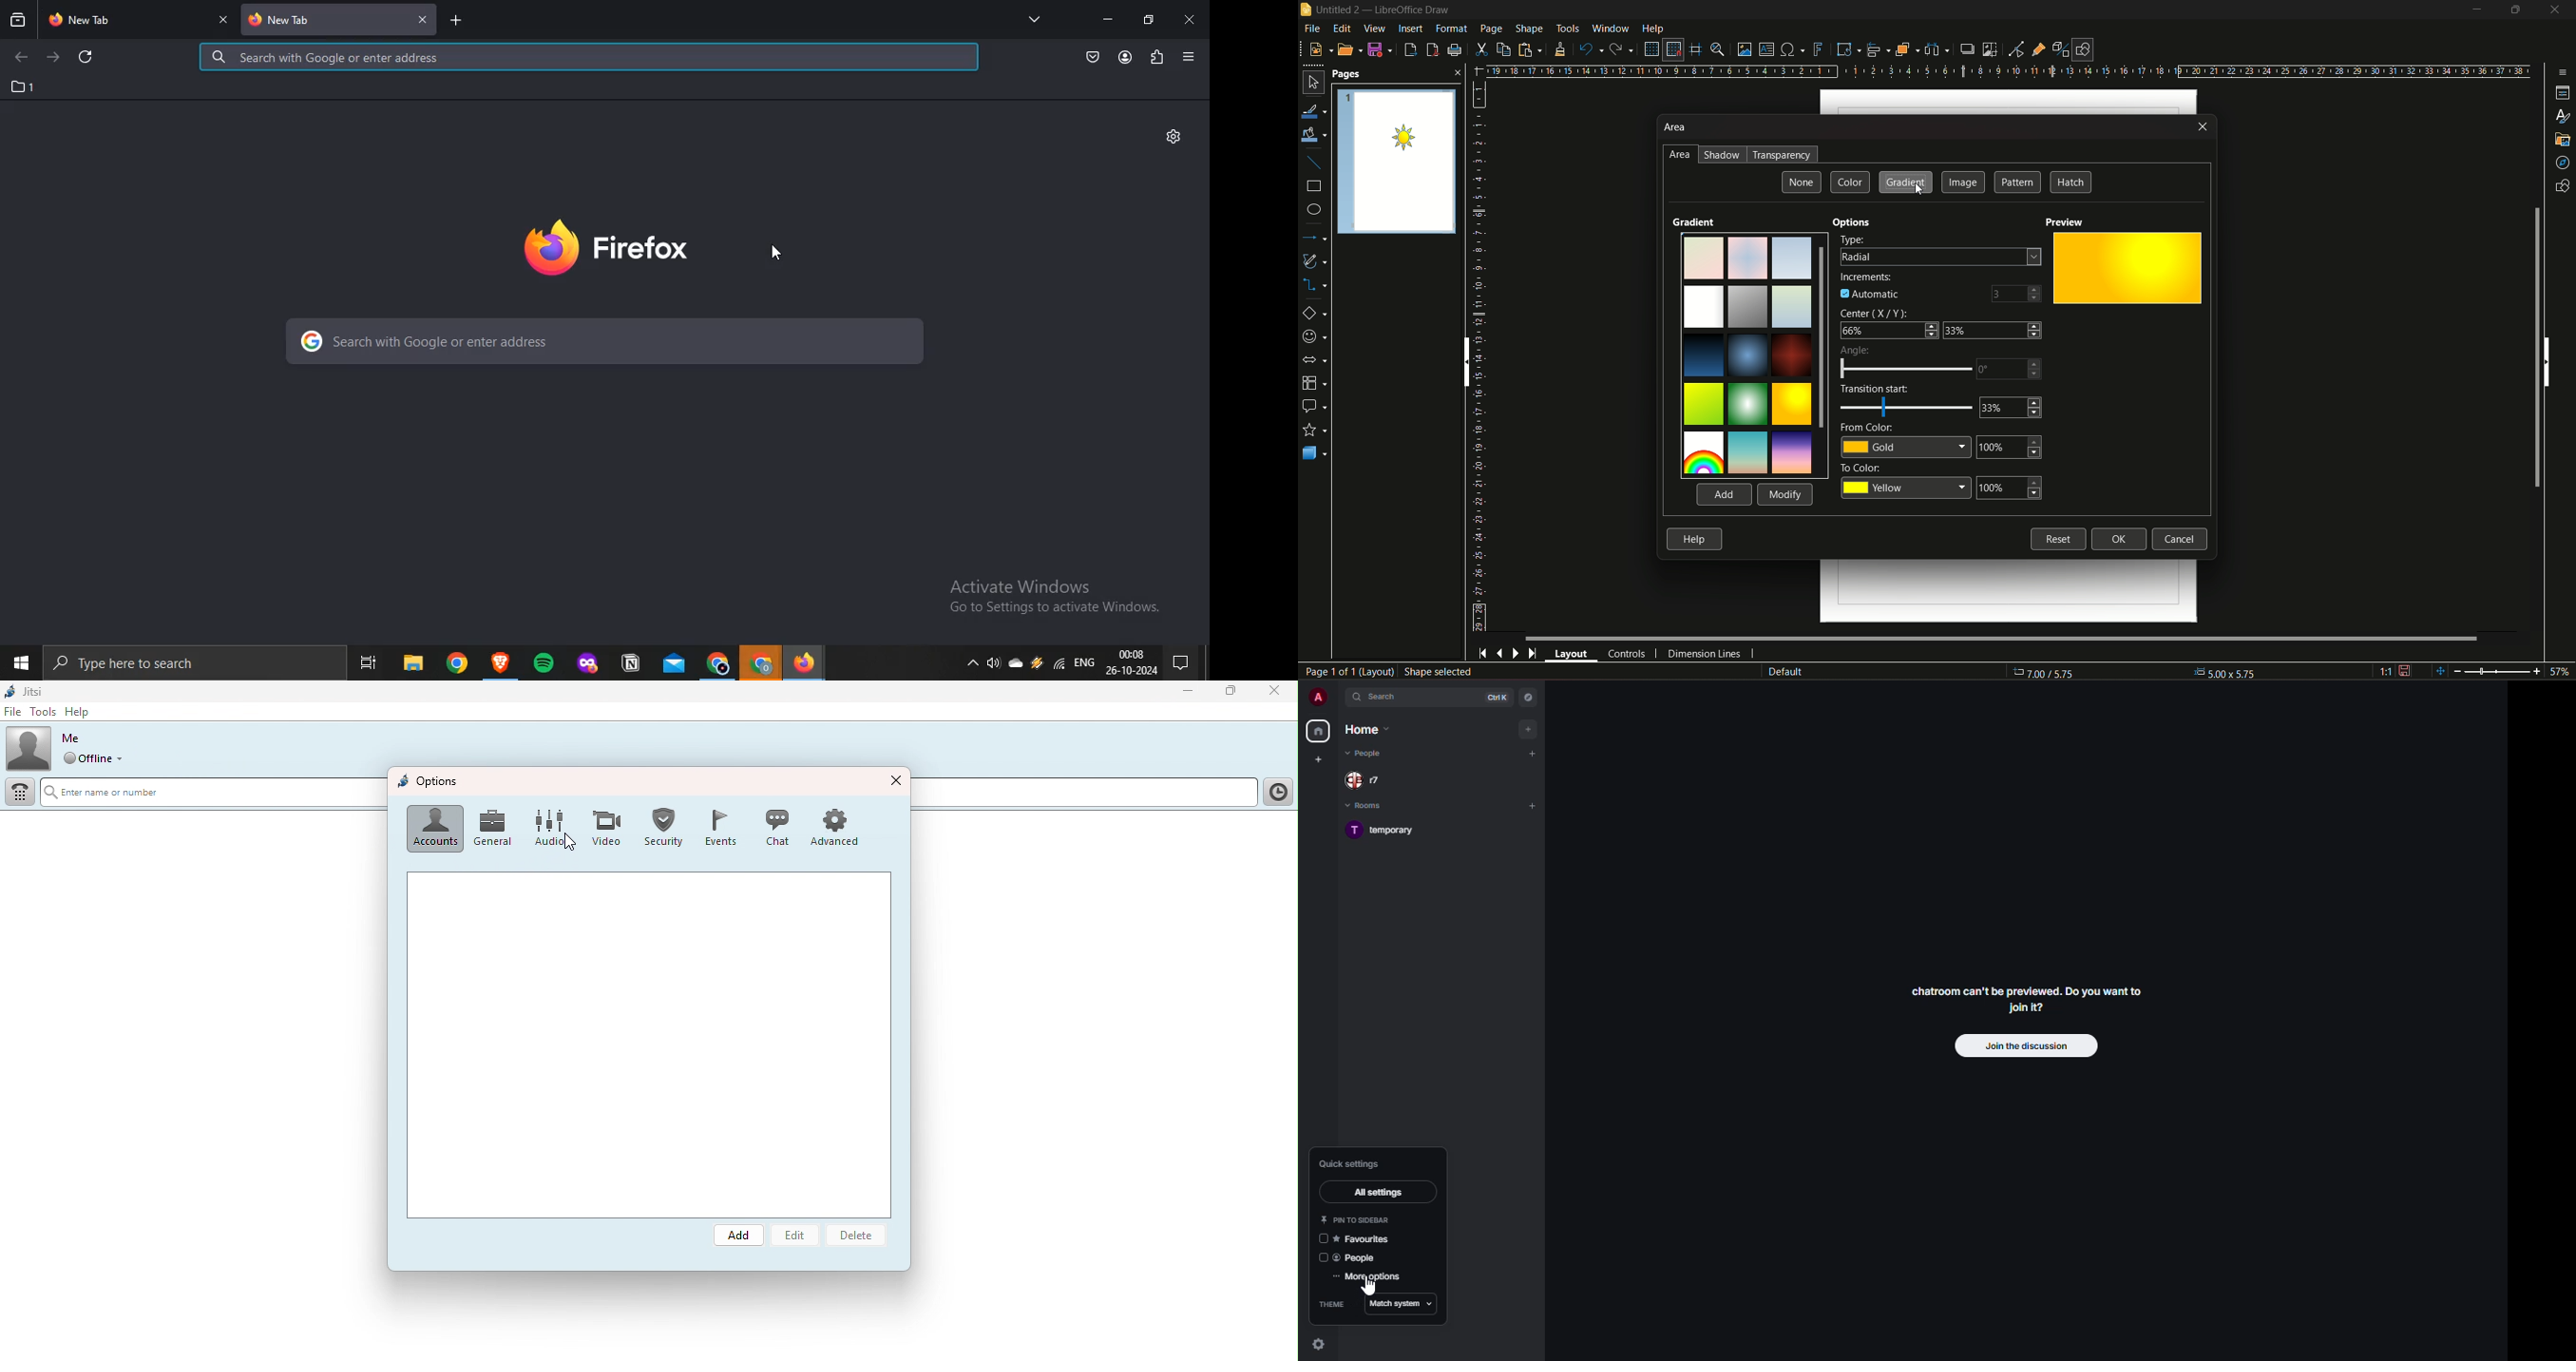 The height and width of the screenshot is (1372, 2576). Describe the element at coordinates (1369, 781) in the screenshot. I see `people` at that location.